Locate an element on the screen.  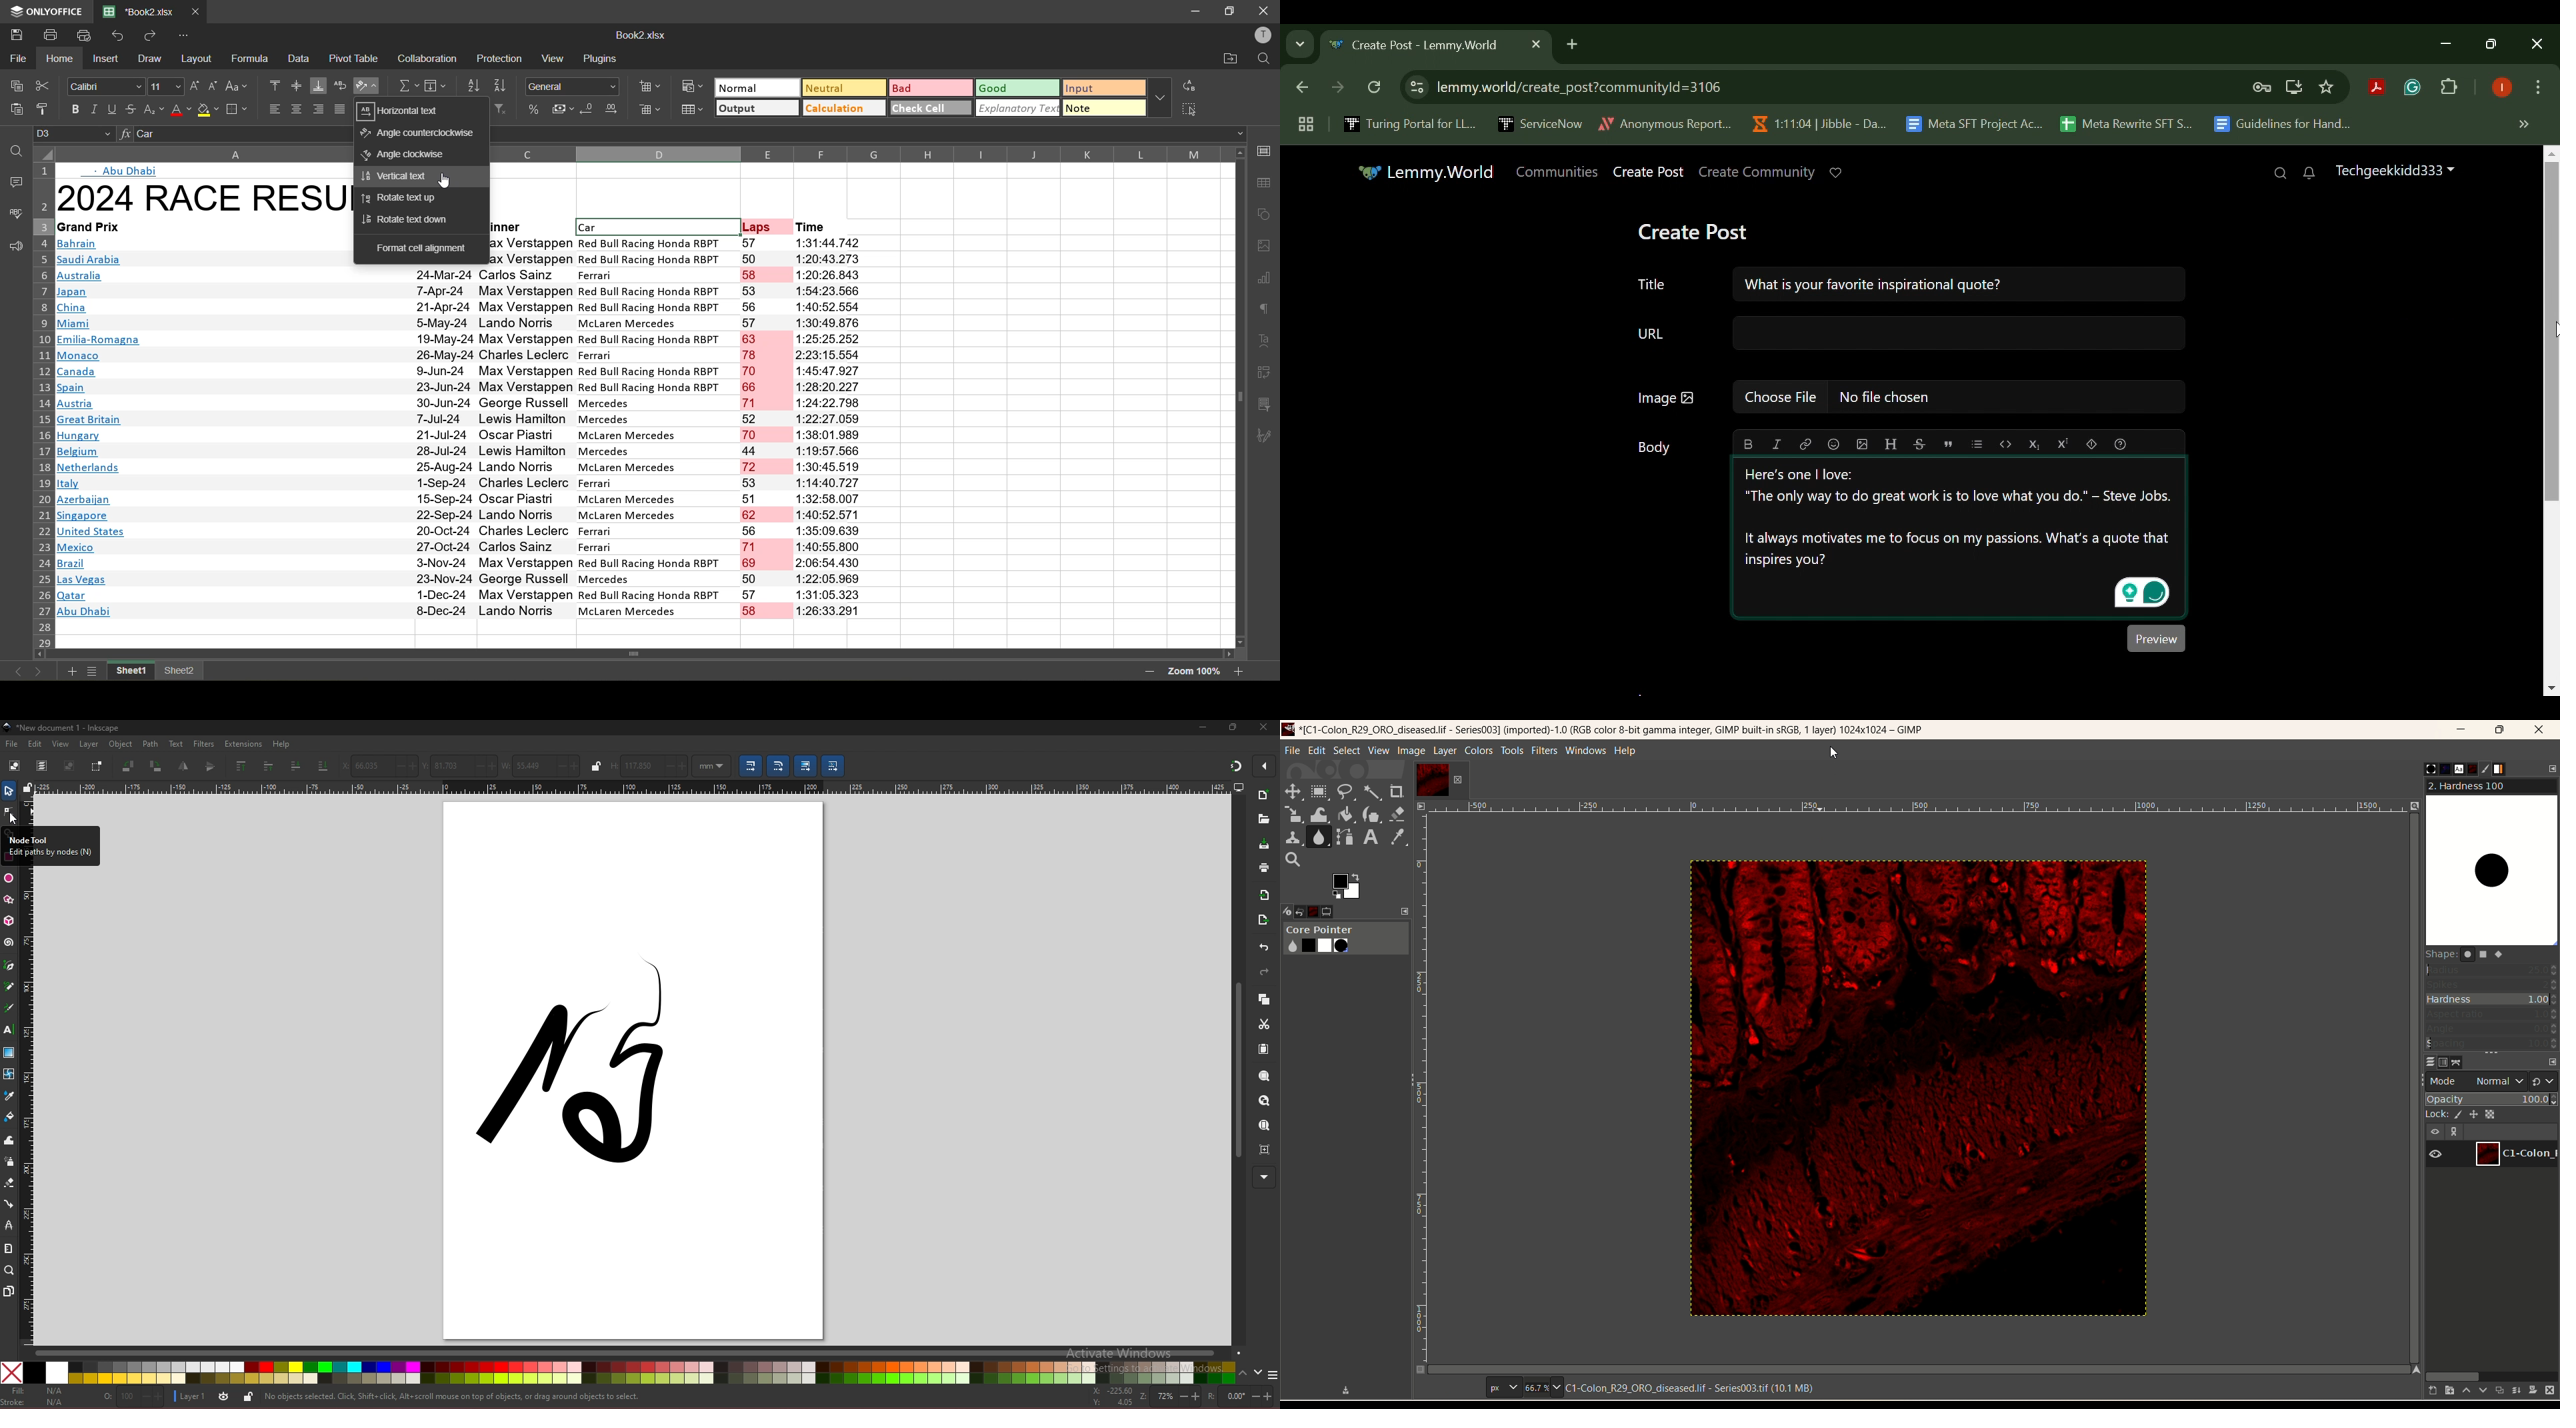
rotate is located at coordinates (1241, 1396).